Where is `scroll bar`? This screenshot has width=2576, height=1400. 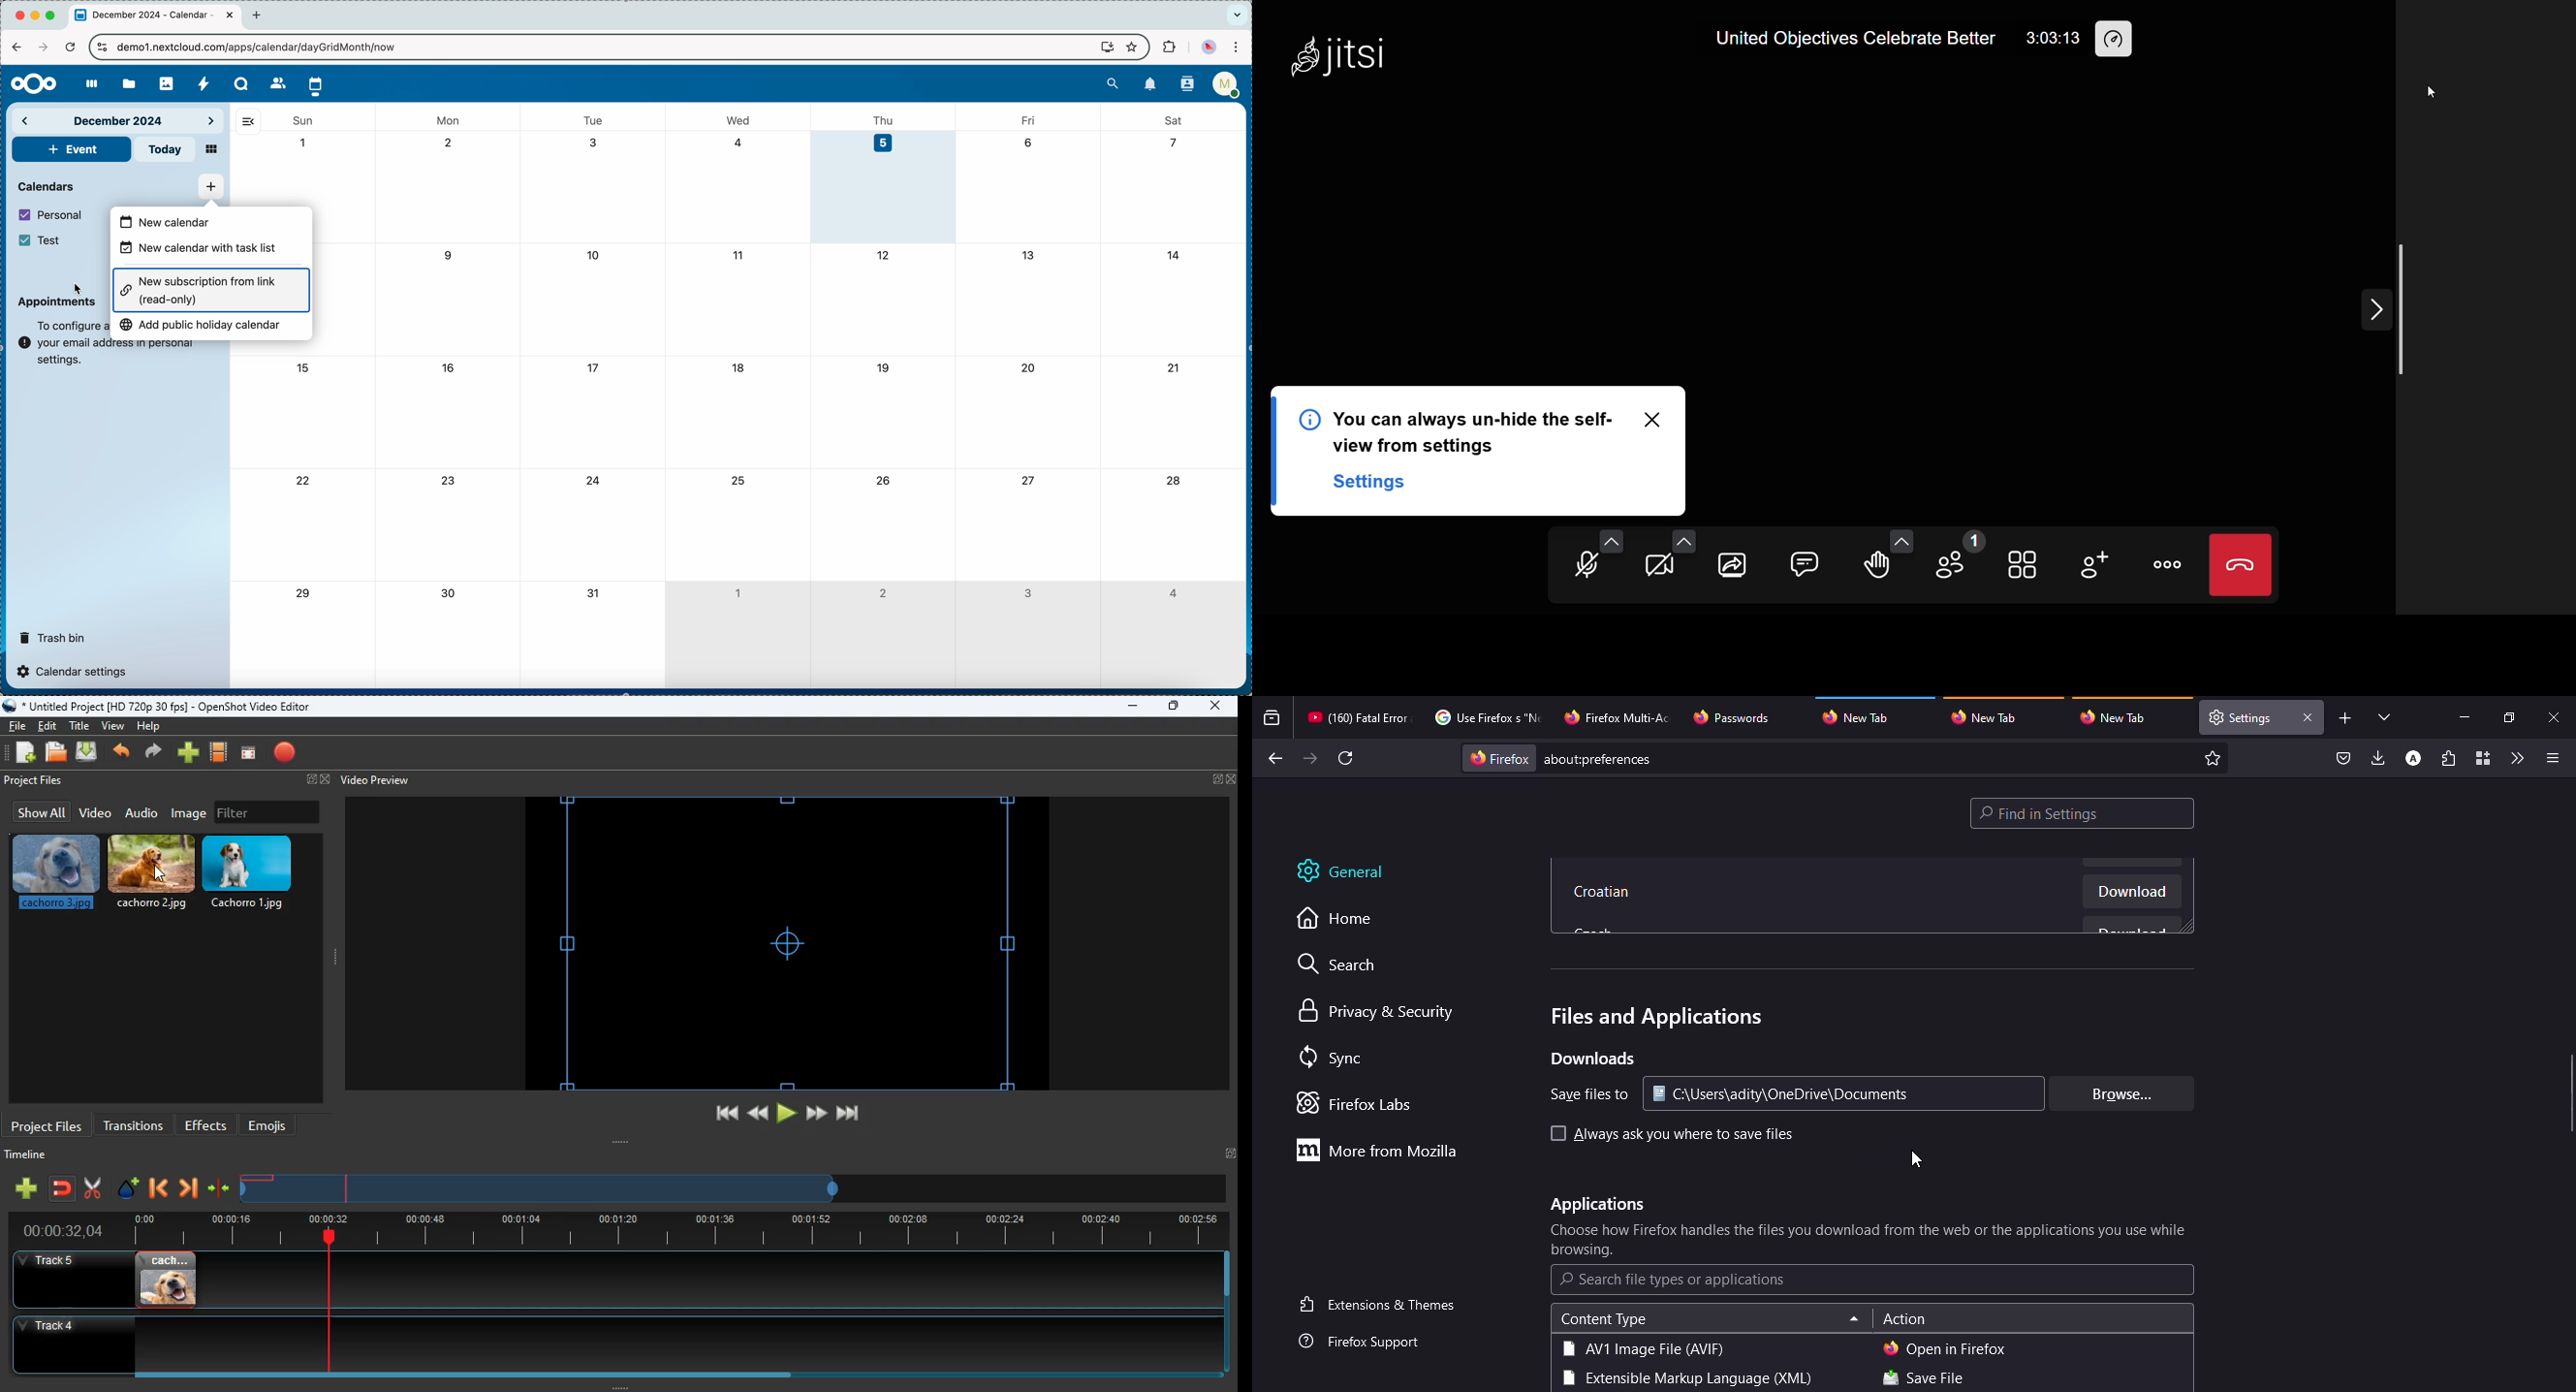
scroll bar is located at coordinates (2401, 310).